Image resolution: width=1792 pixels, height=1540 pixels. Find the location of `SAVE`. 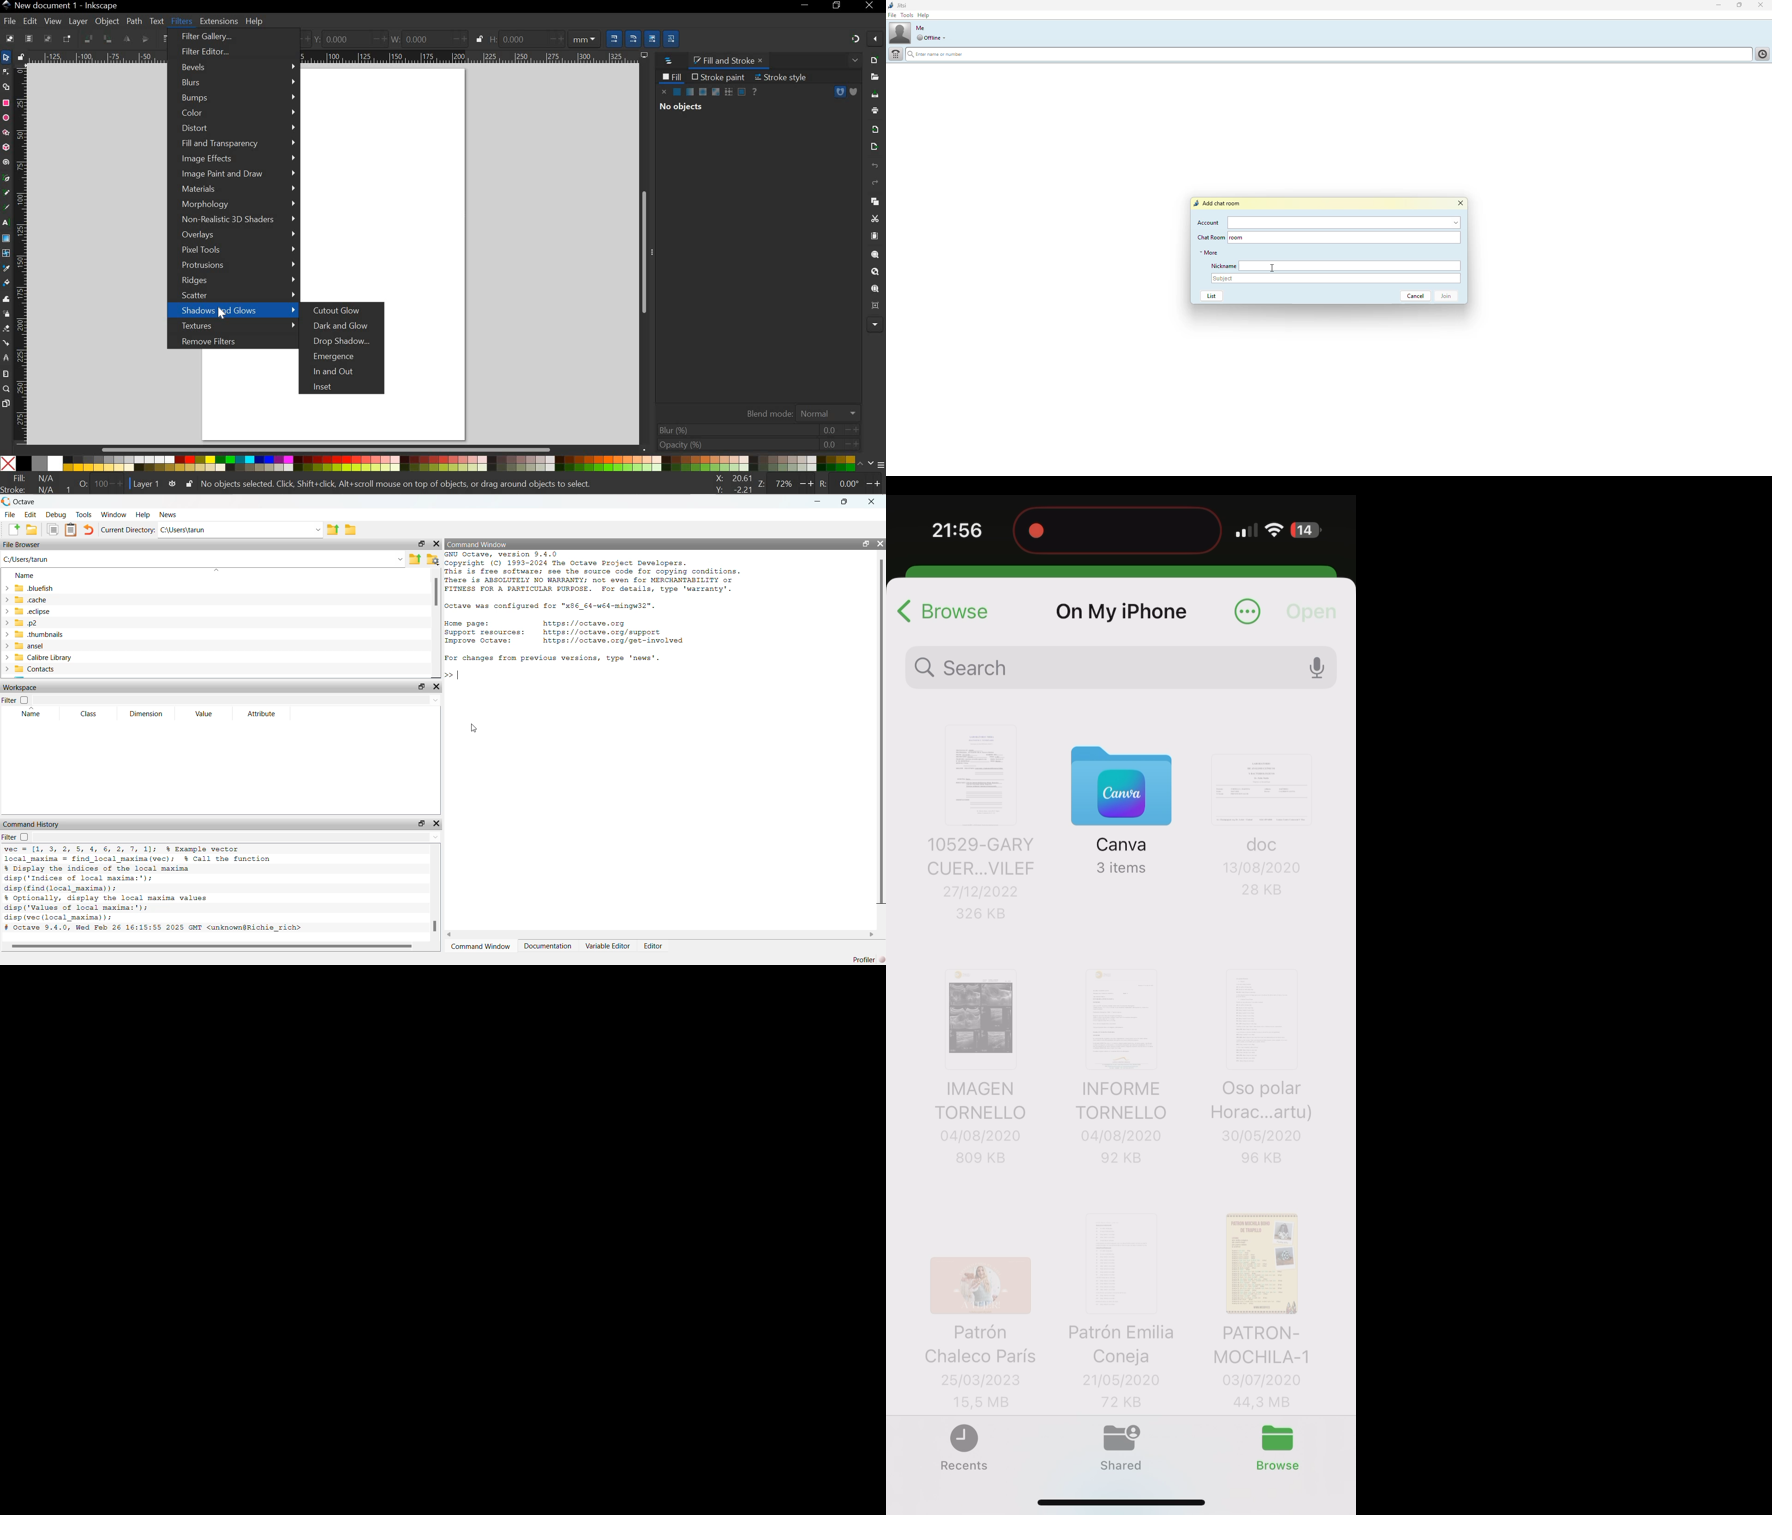

SAVE is located at coordinates (876, 95).